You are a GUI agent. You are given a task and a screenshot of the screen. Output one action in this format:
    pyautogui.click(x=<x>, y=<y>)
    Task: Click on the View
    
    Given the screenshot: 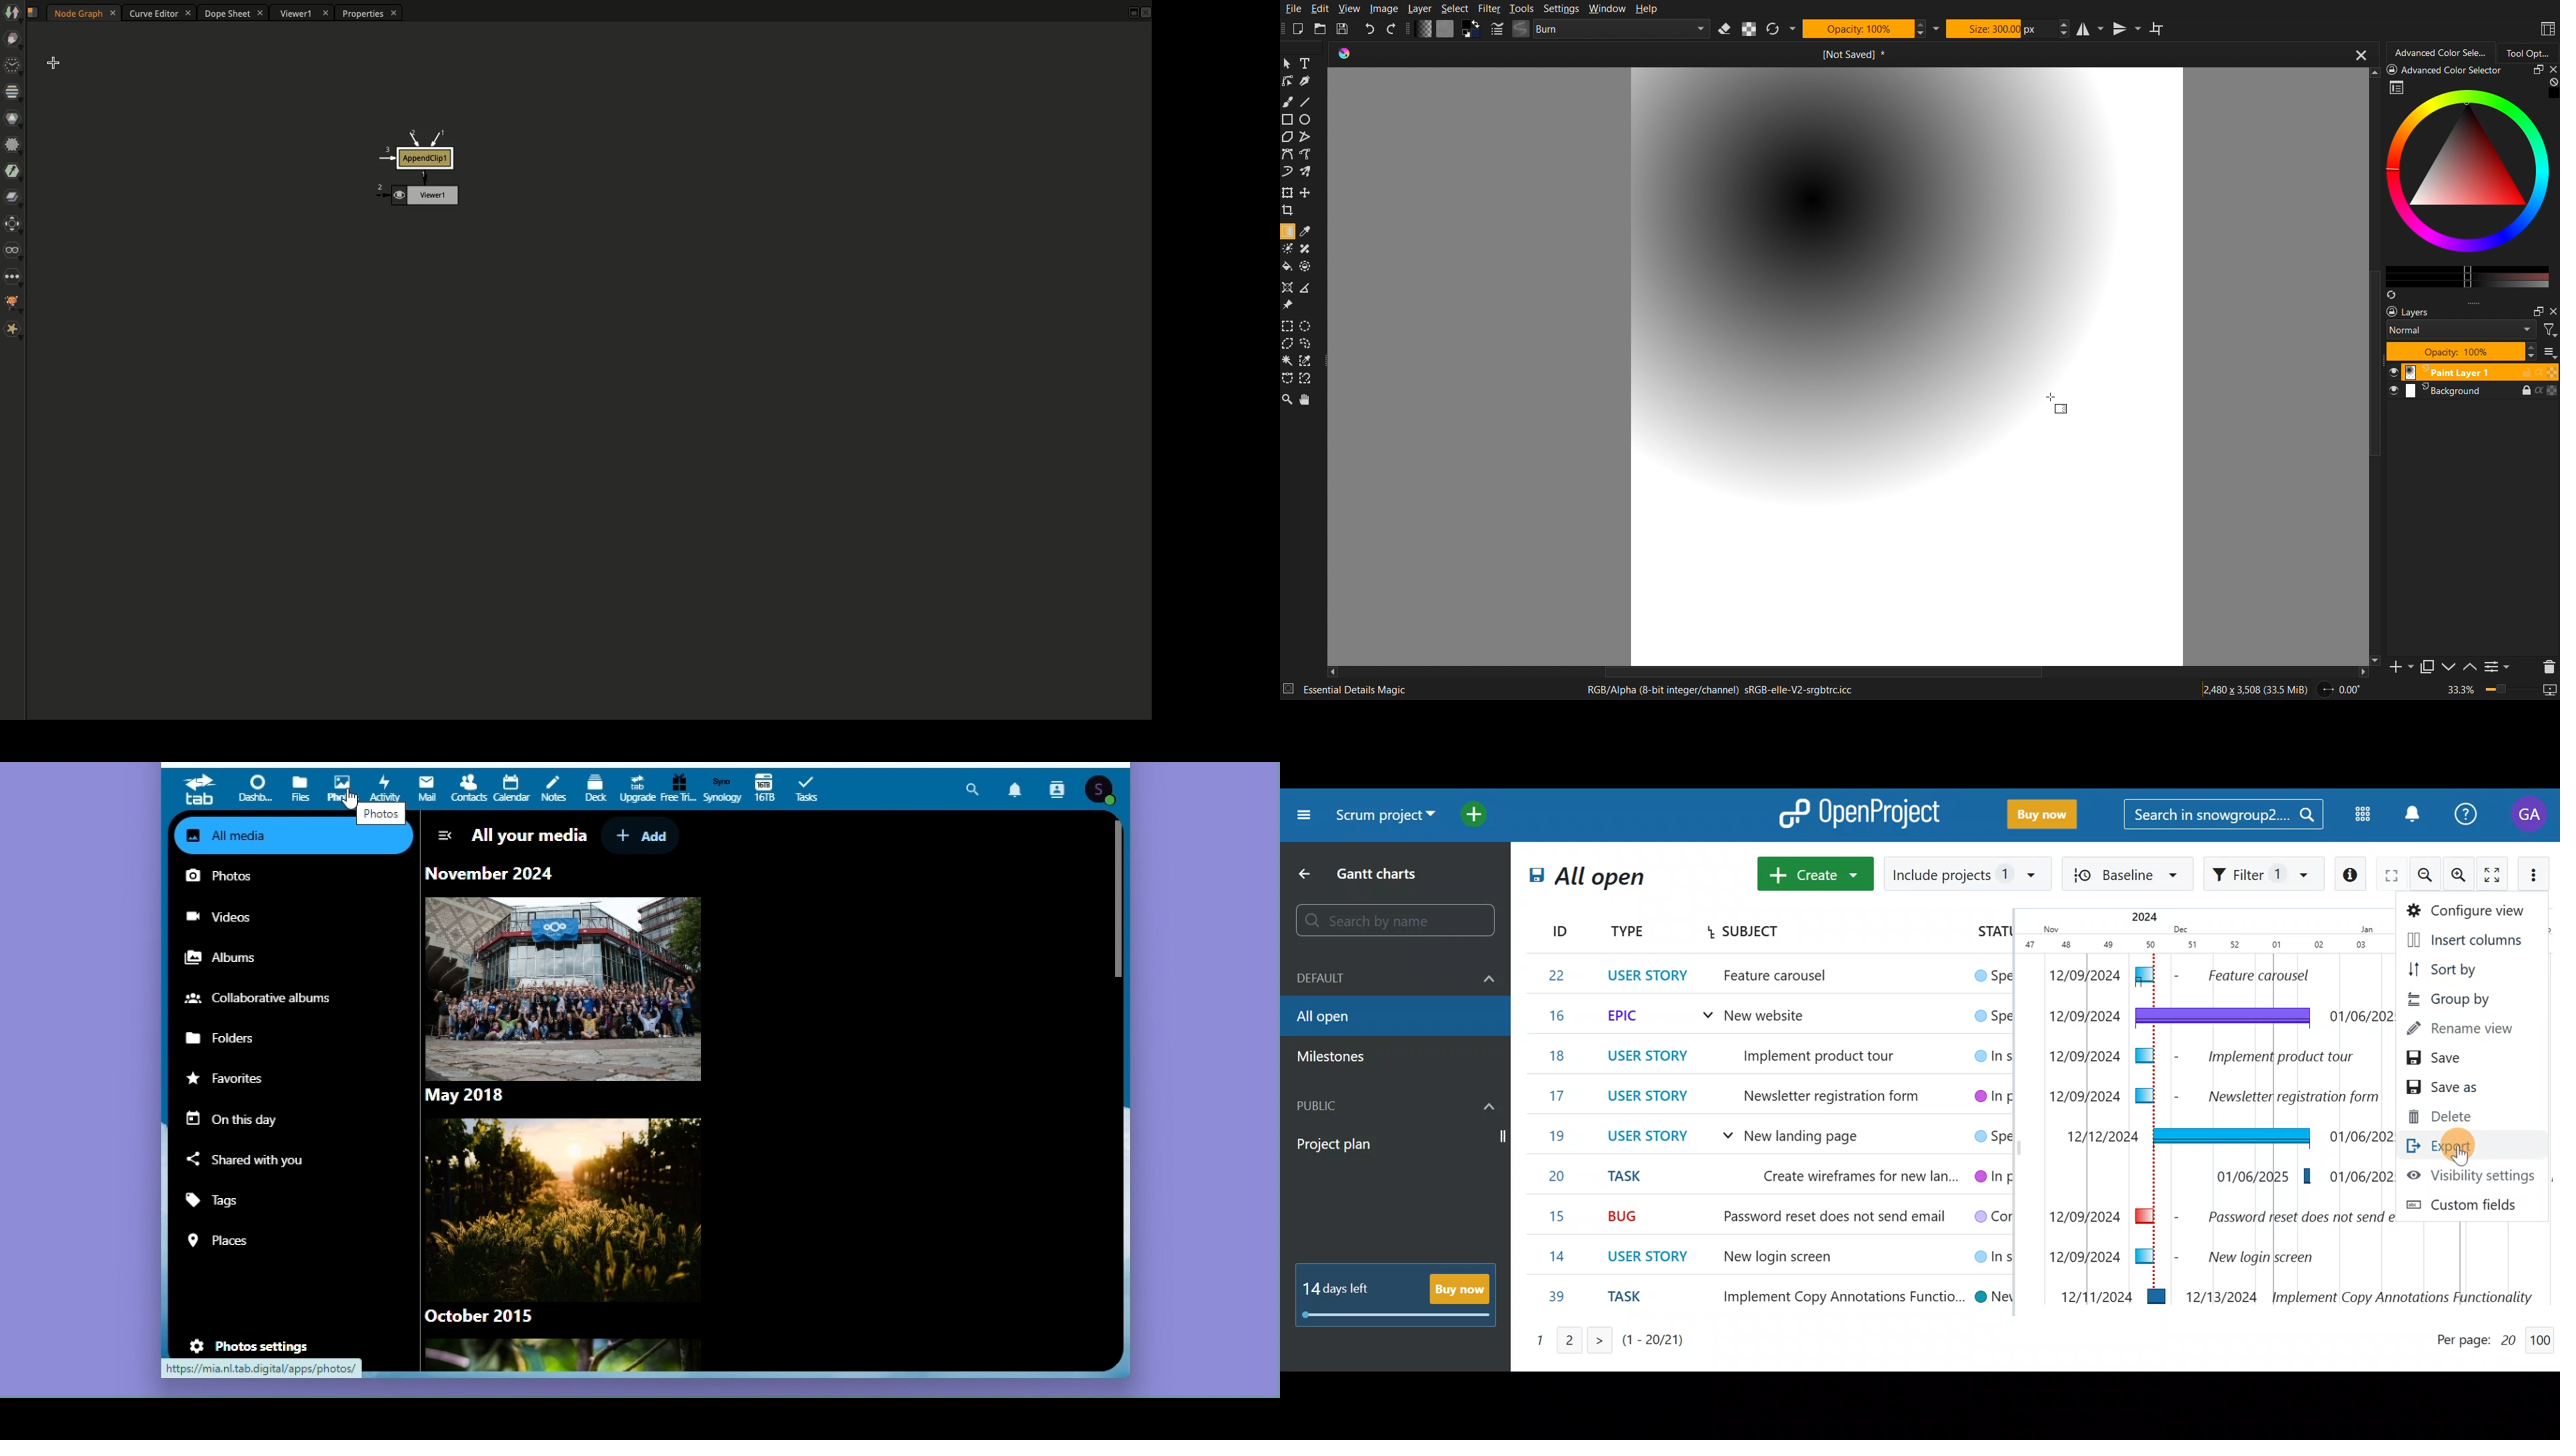 What is the action you would take?
    pyautogui.click(x=1351, y=9)
    